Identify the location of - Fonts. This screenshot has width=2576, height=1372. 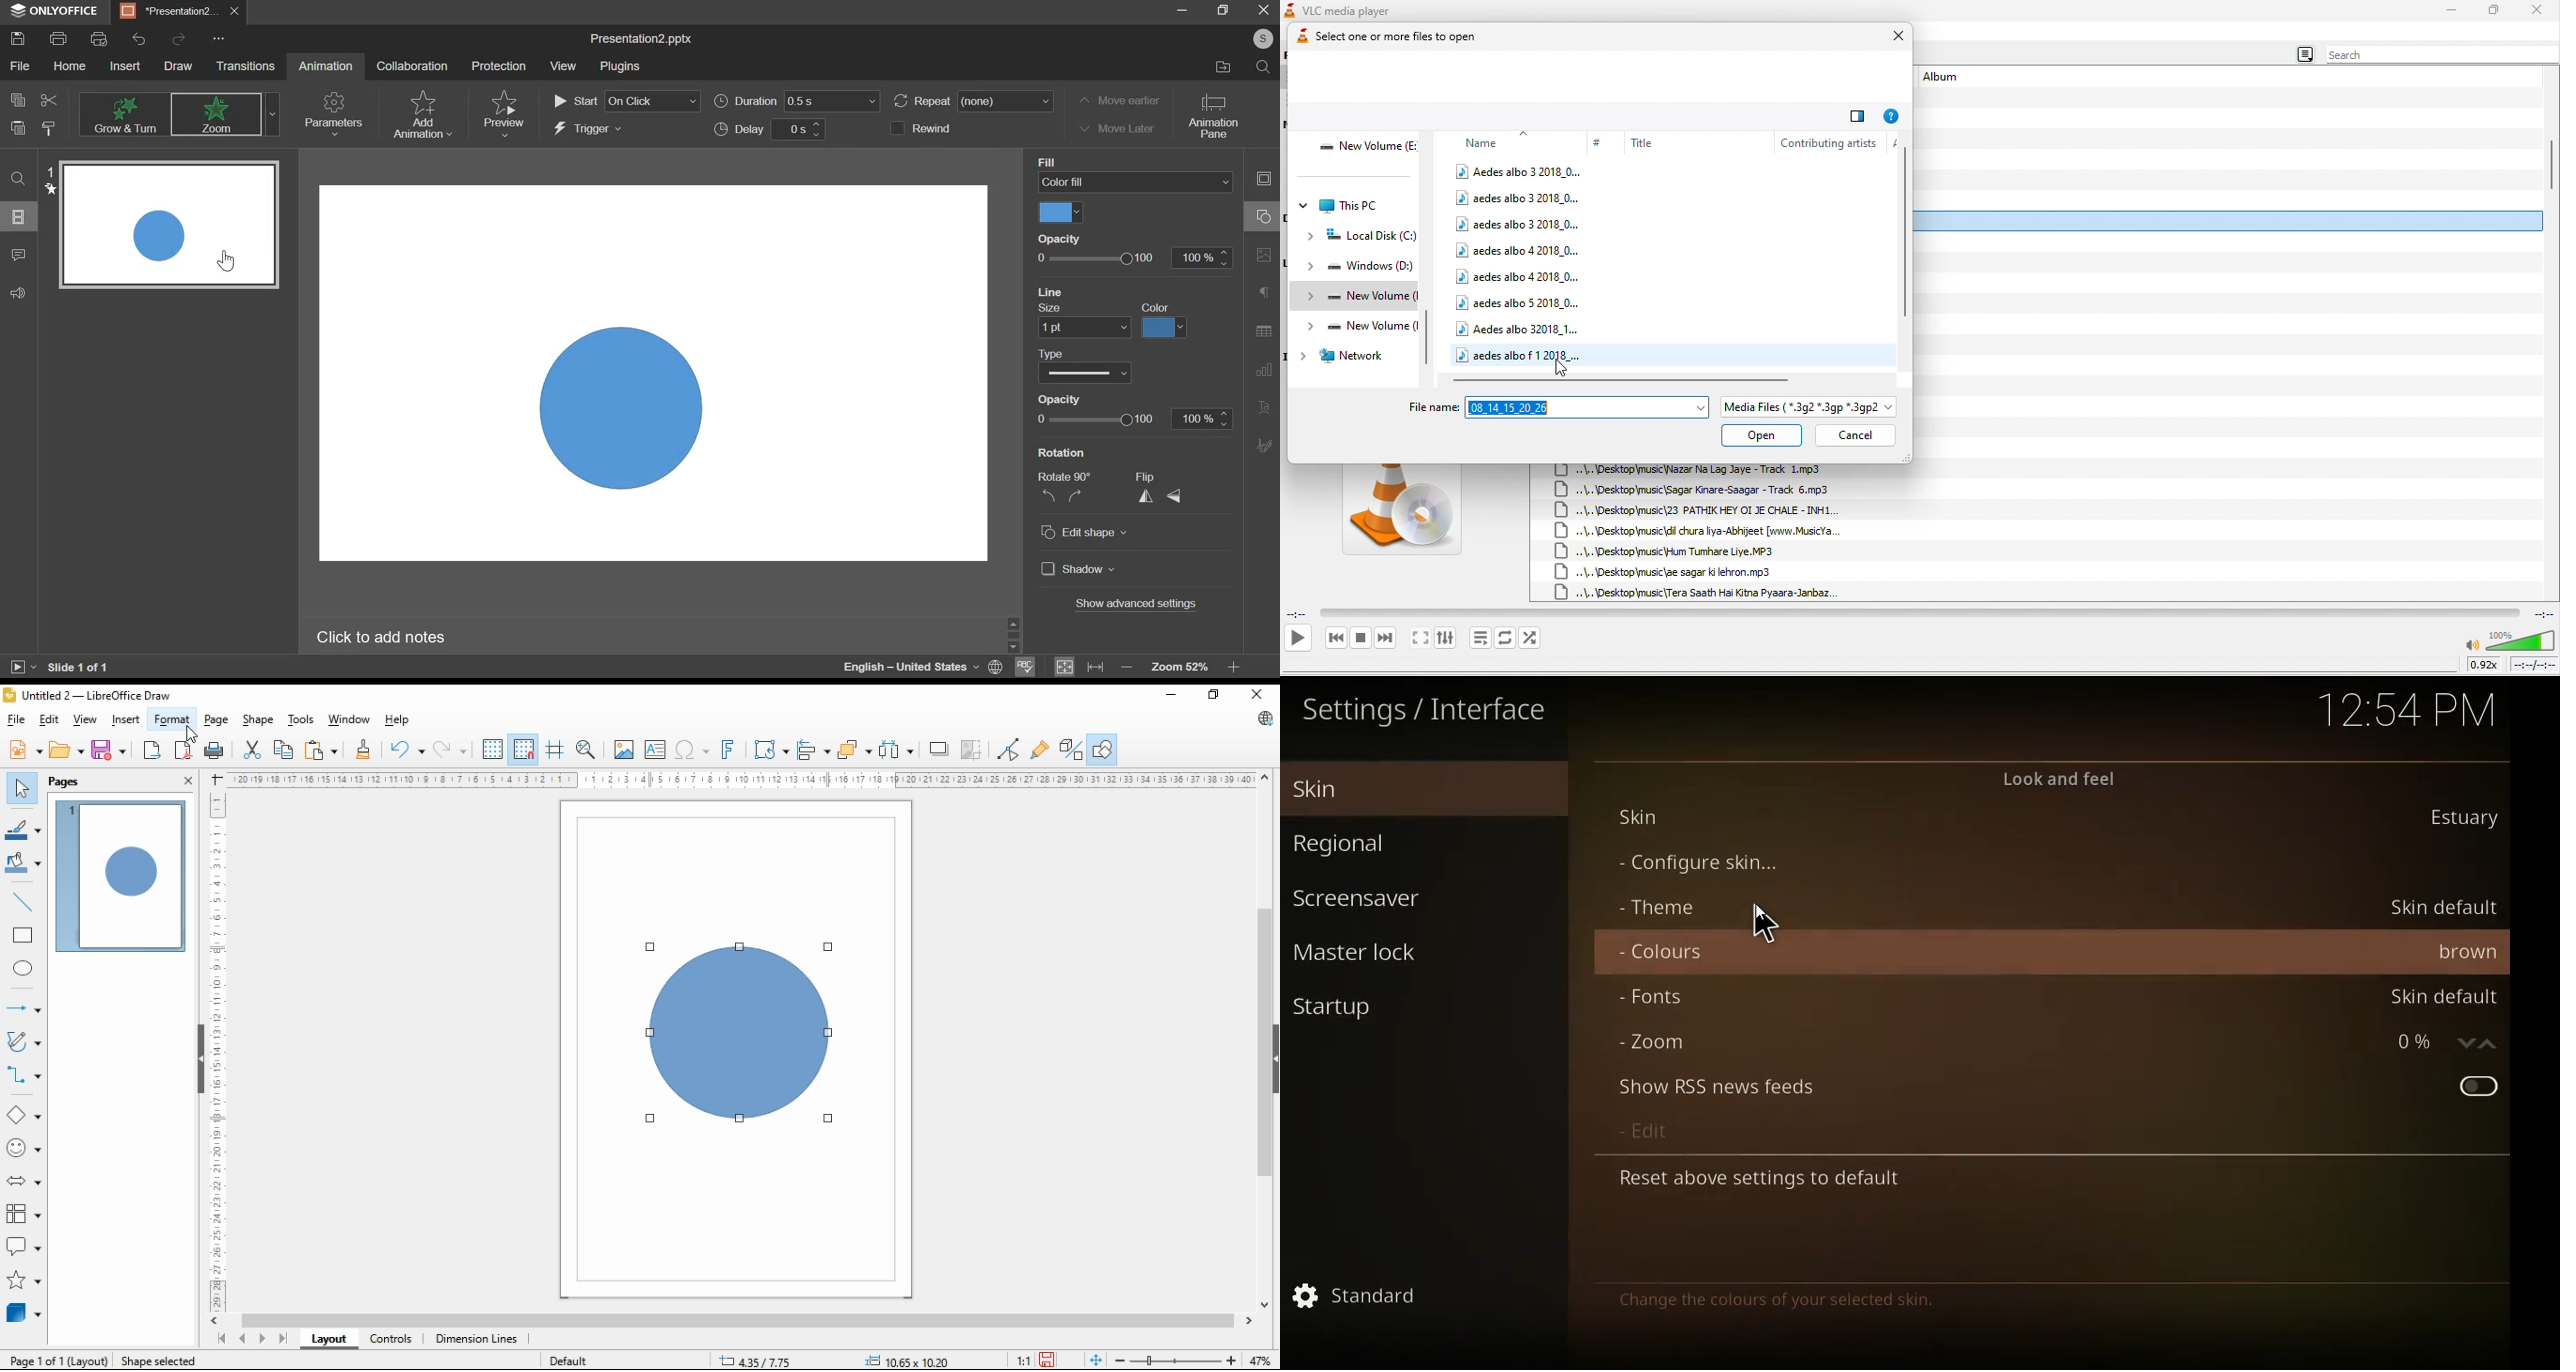
(1651, 1000).